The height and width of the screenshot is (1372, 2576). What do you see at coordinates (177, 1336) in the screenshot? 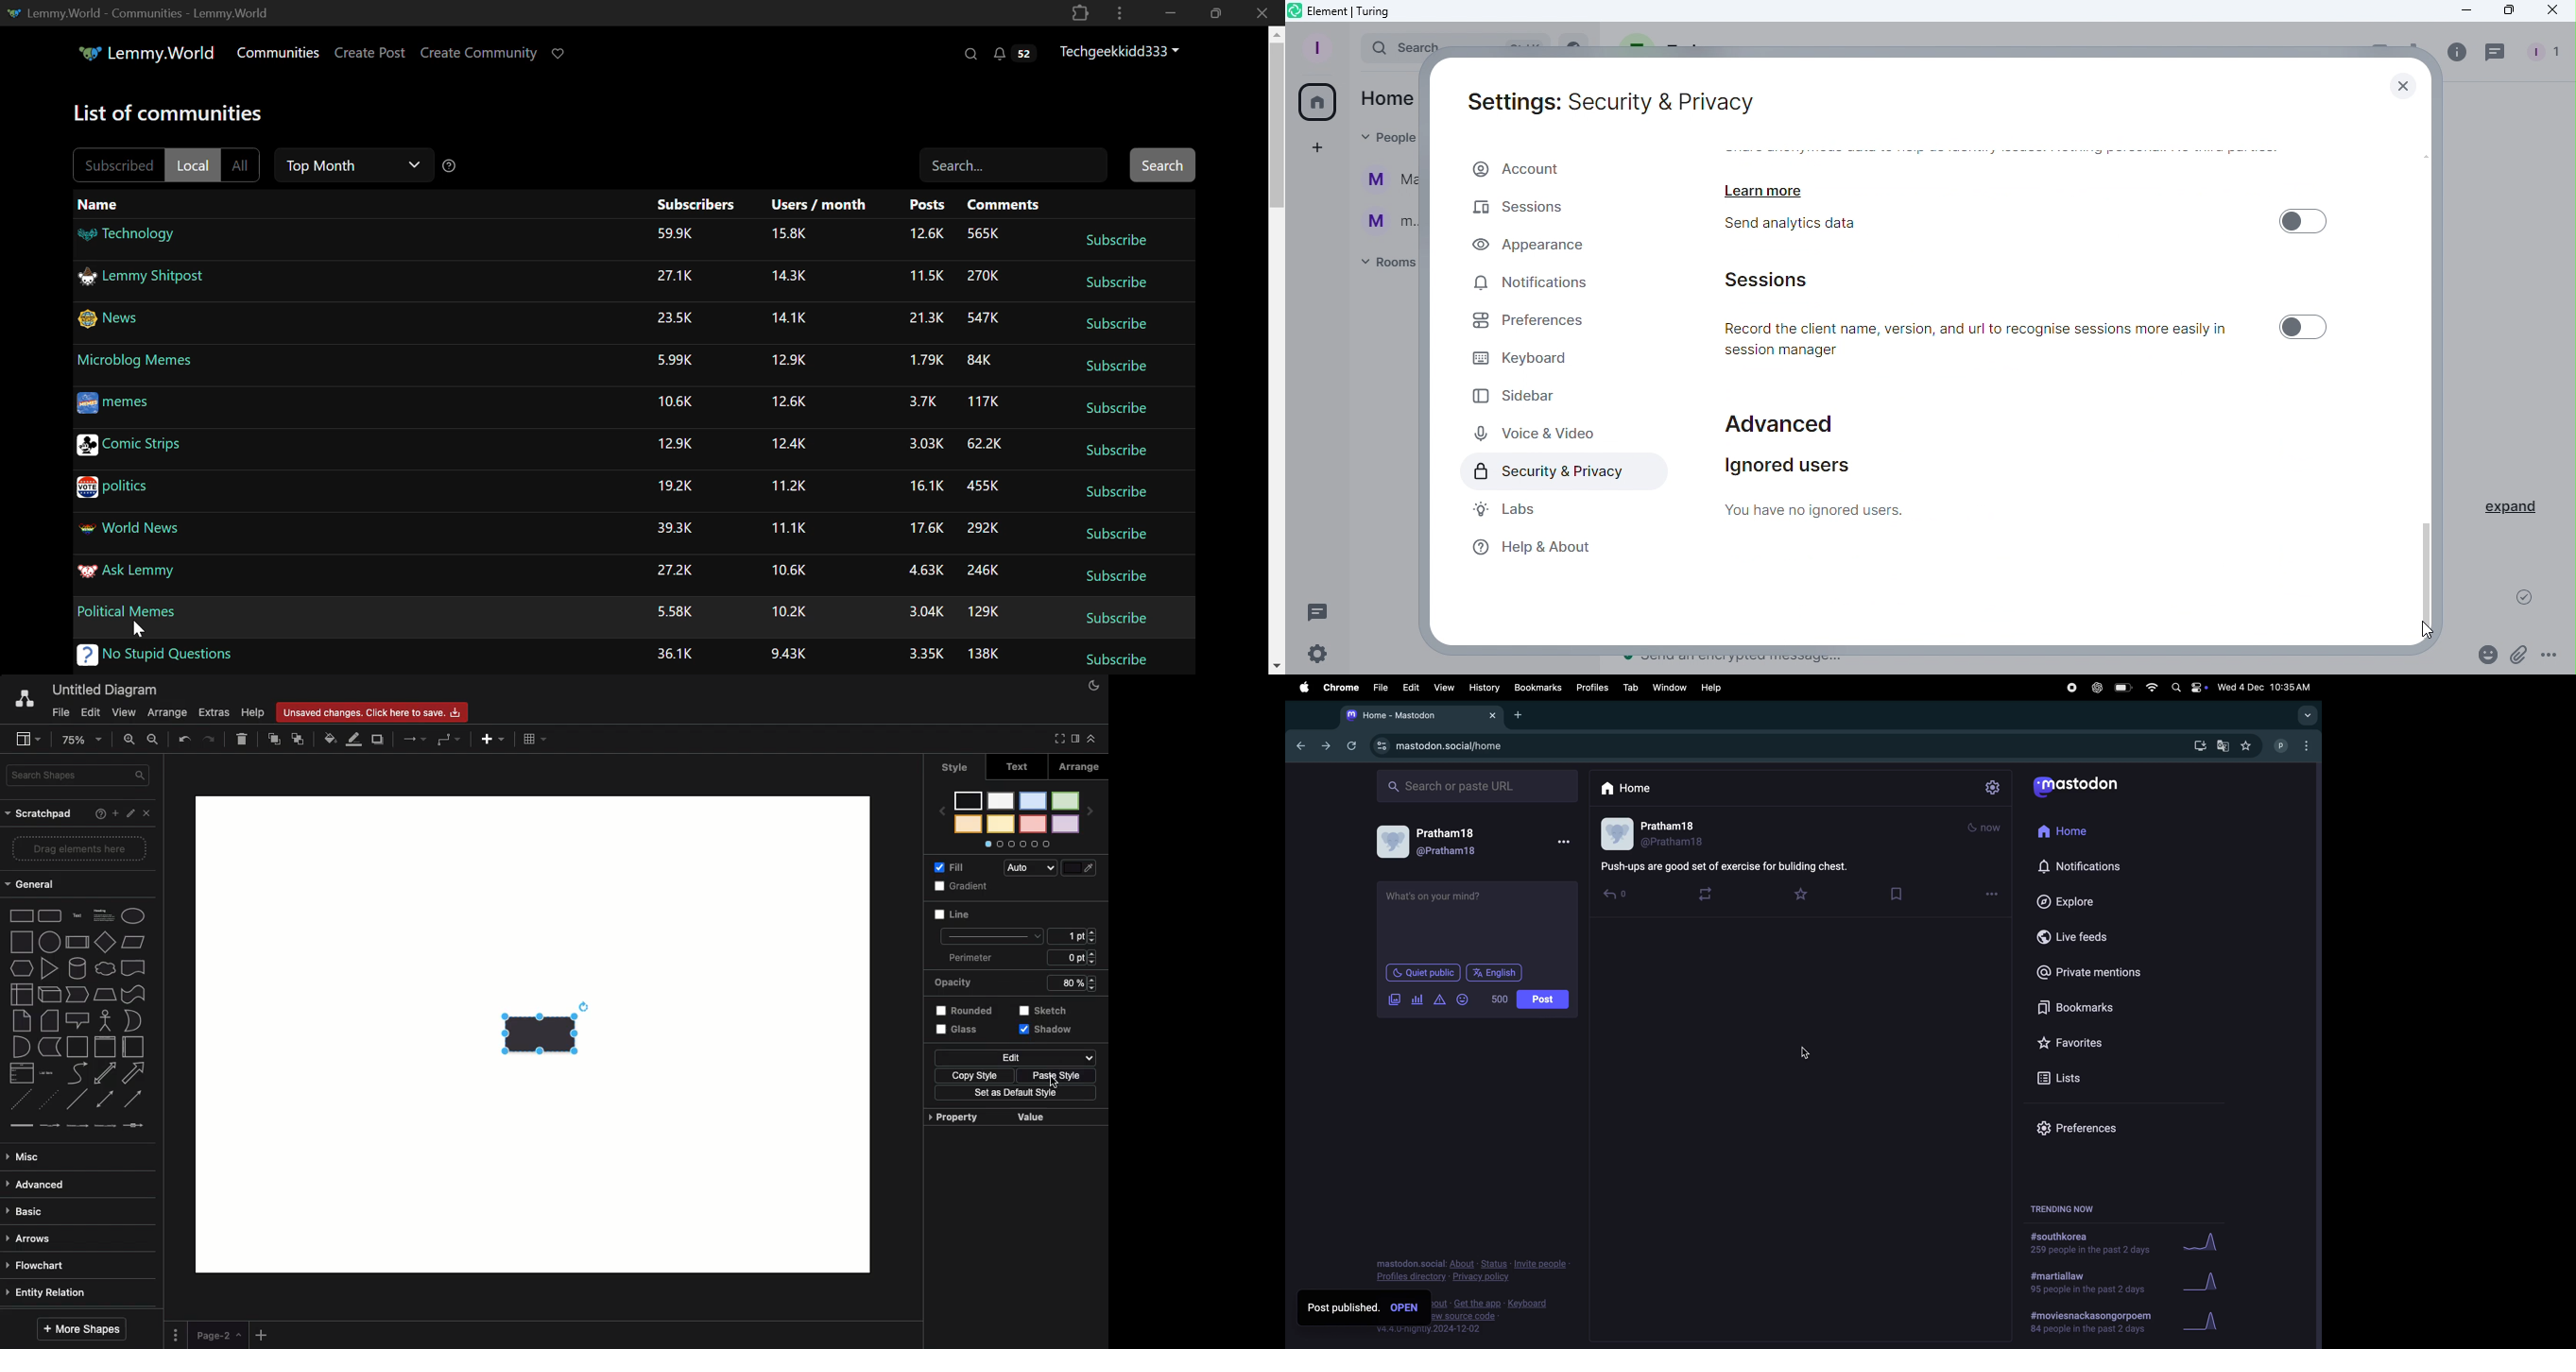
I see `Options` at bounding box center [177, 1336].